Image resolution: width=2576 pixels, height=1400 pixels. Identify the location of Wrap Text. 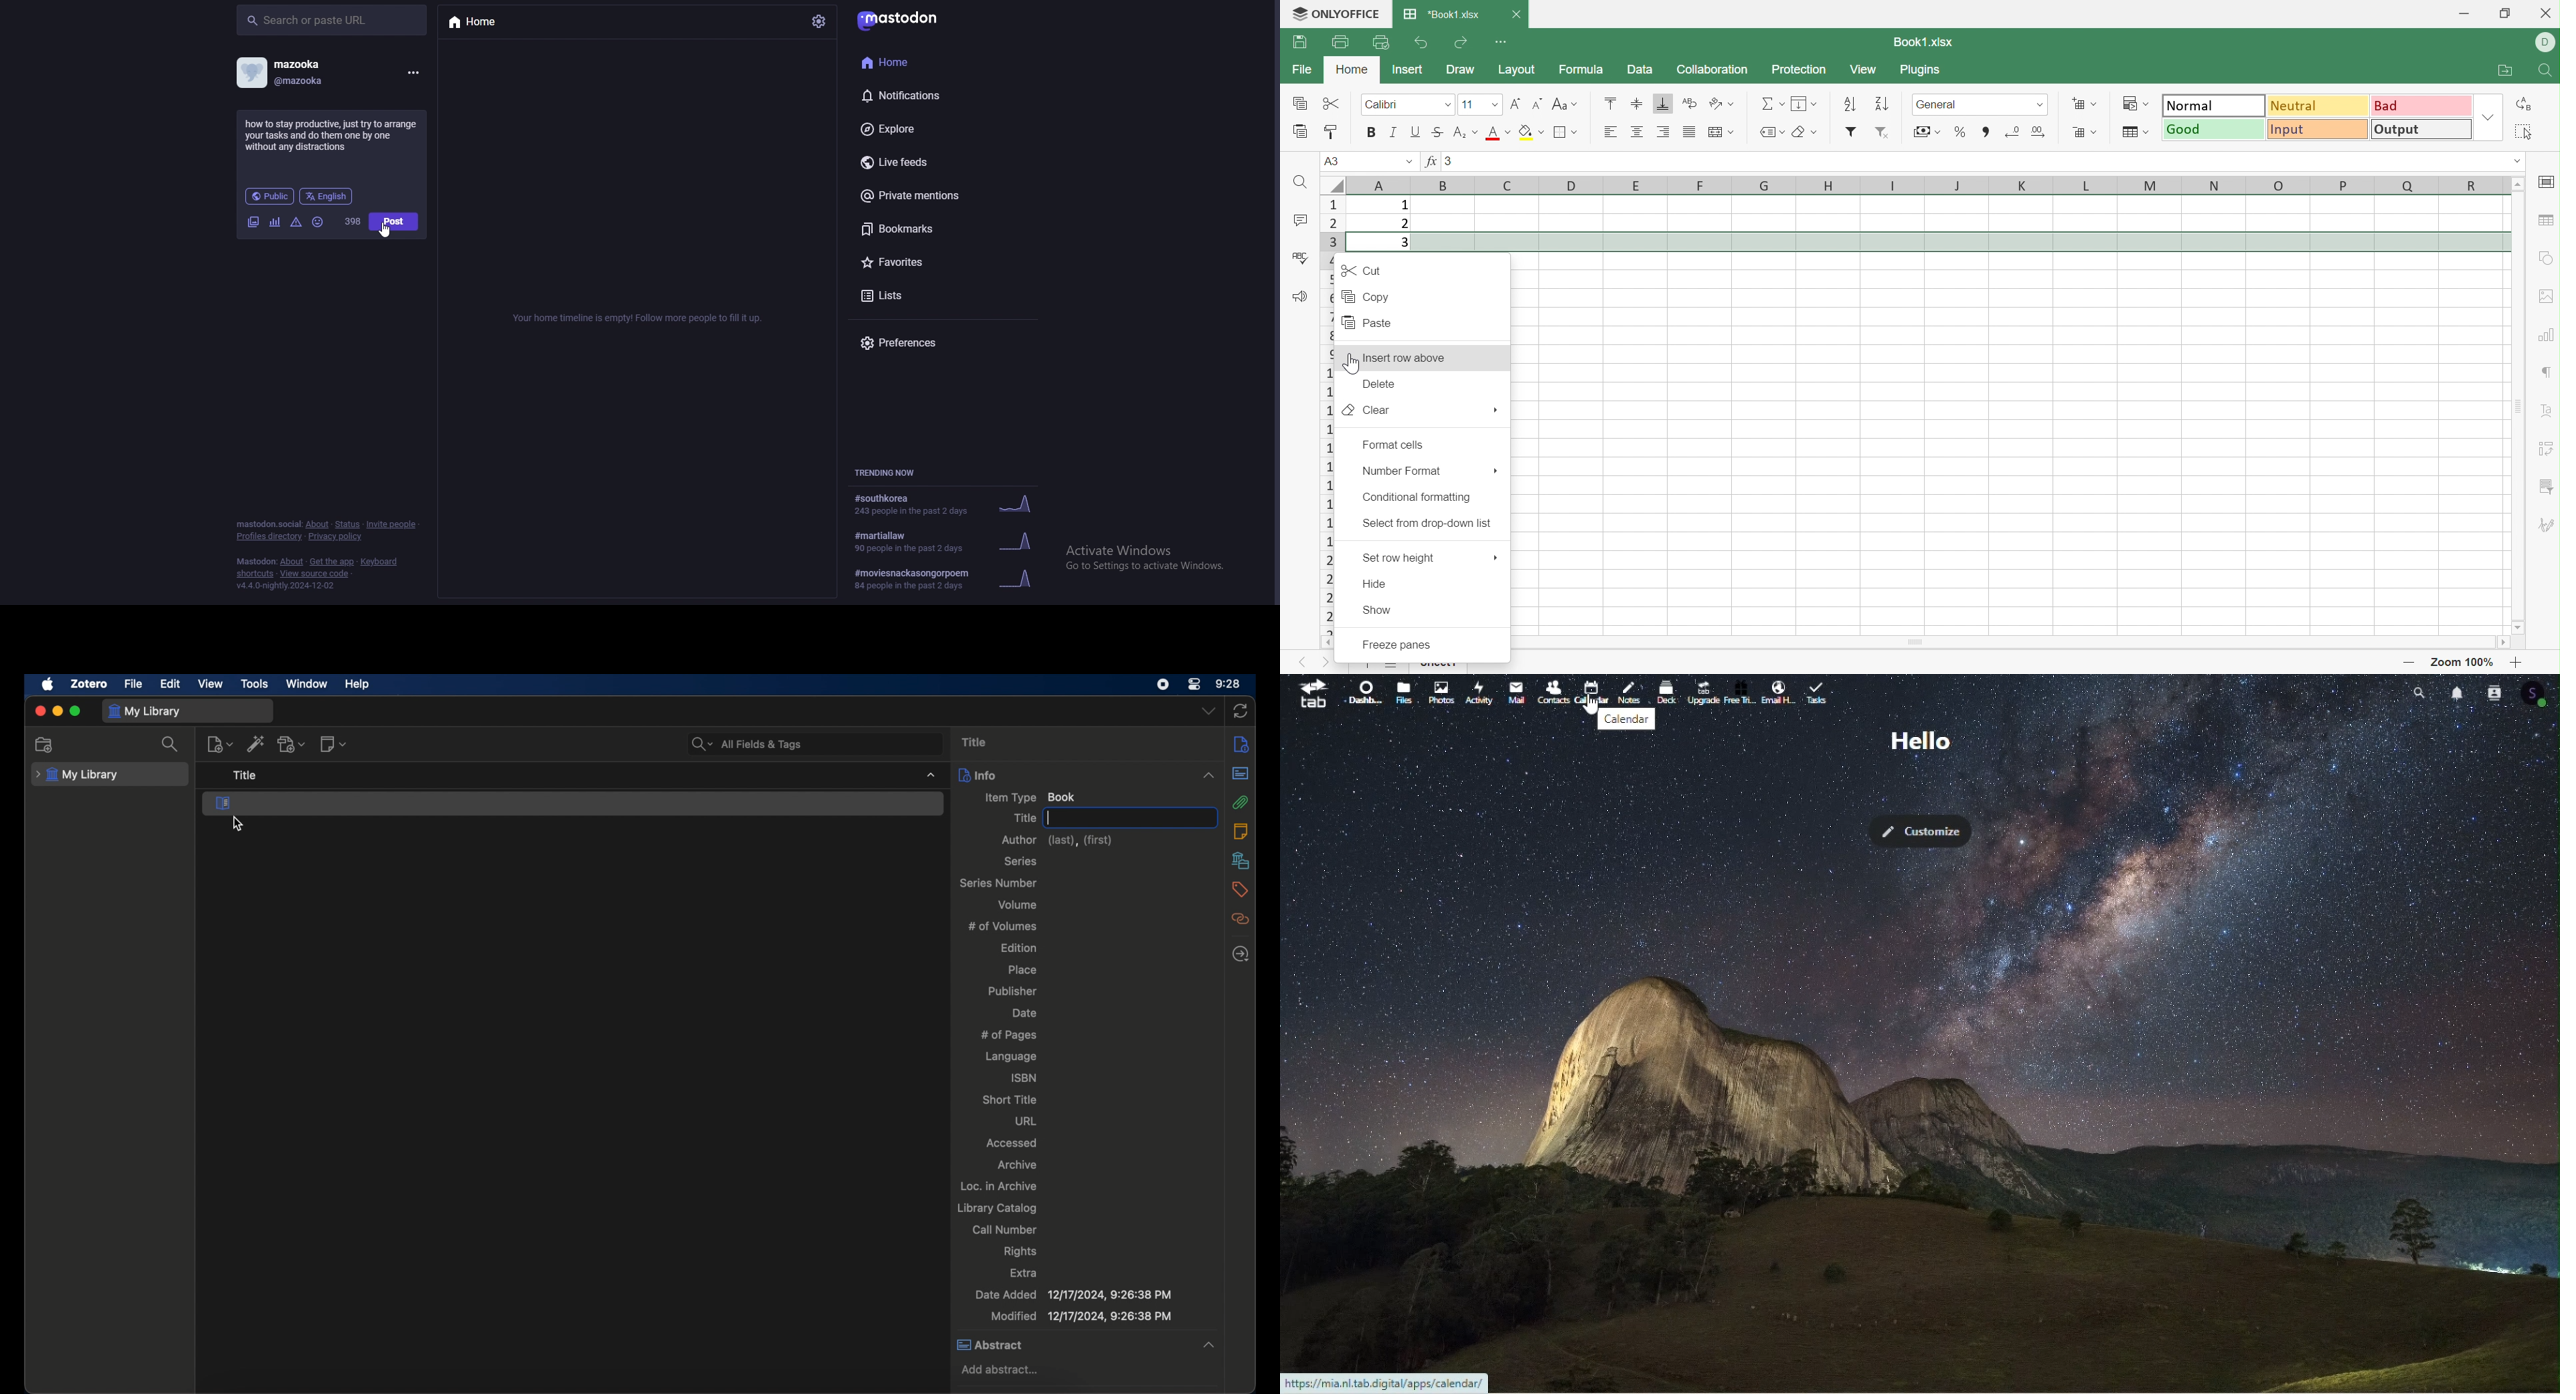
(1689, 102).